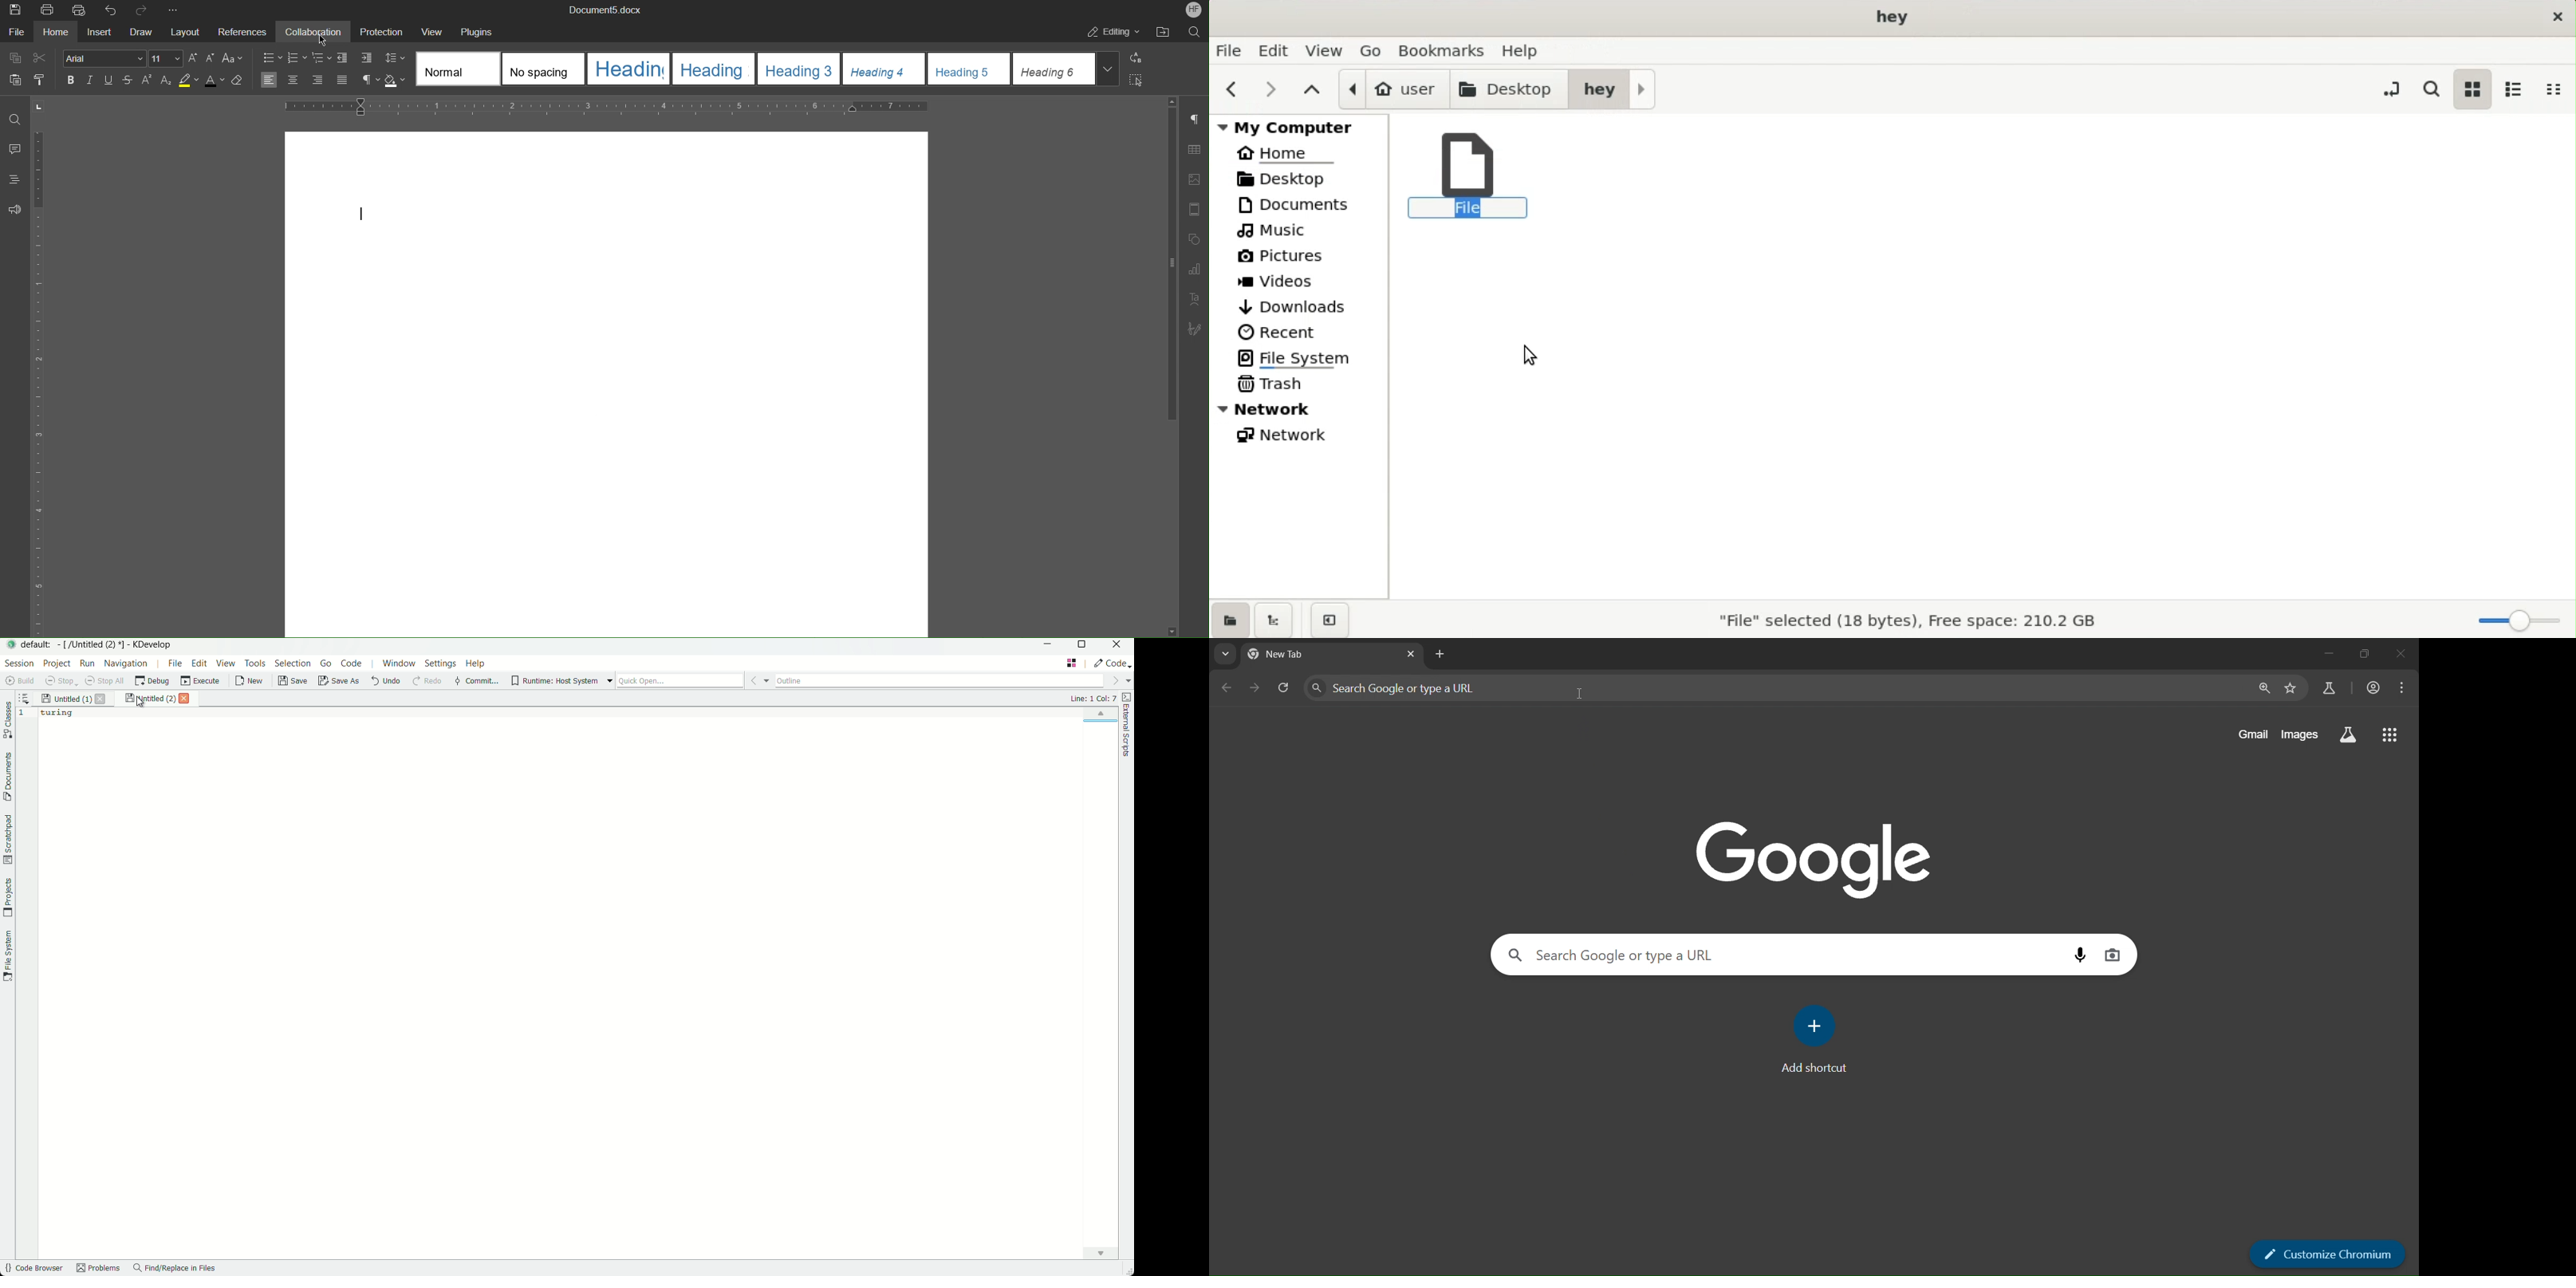 This screenshot has height=1288, width=2576. What do you see at coordinates (383, 32) in the screenshot?
I see `Protection` at bounding box center [383, 32].